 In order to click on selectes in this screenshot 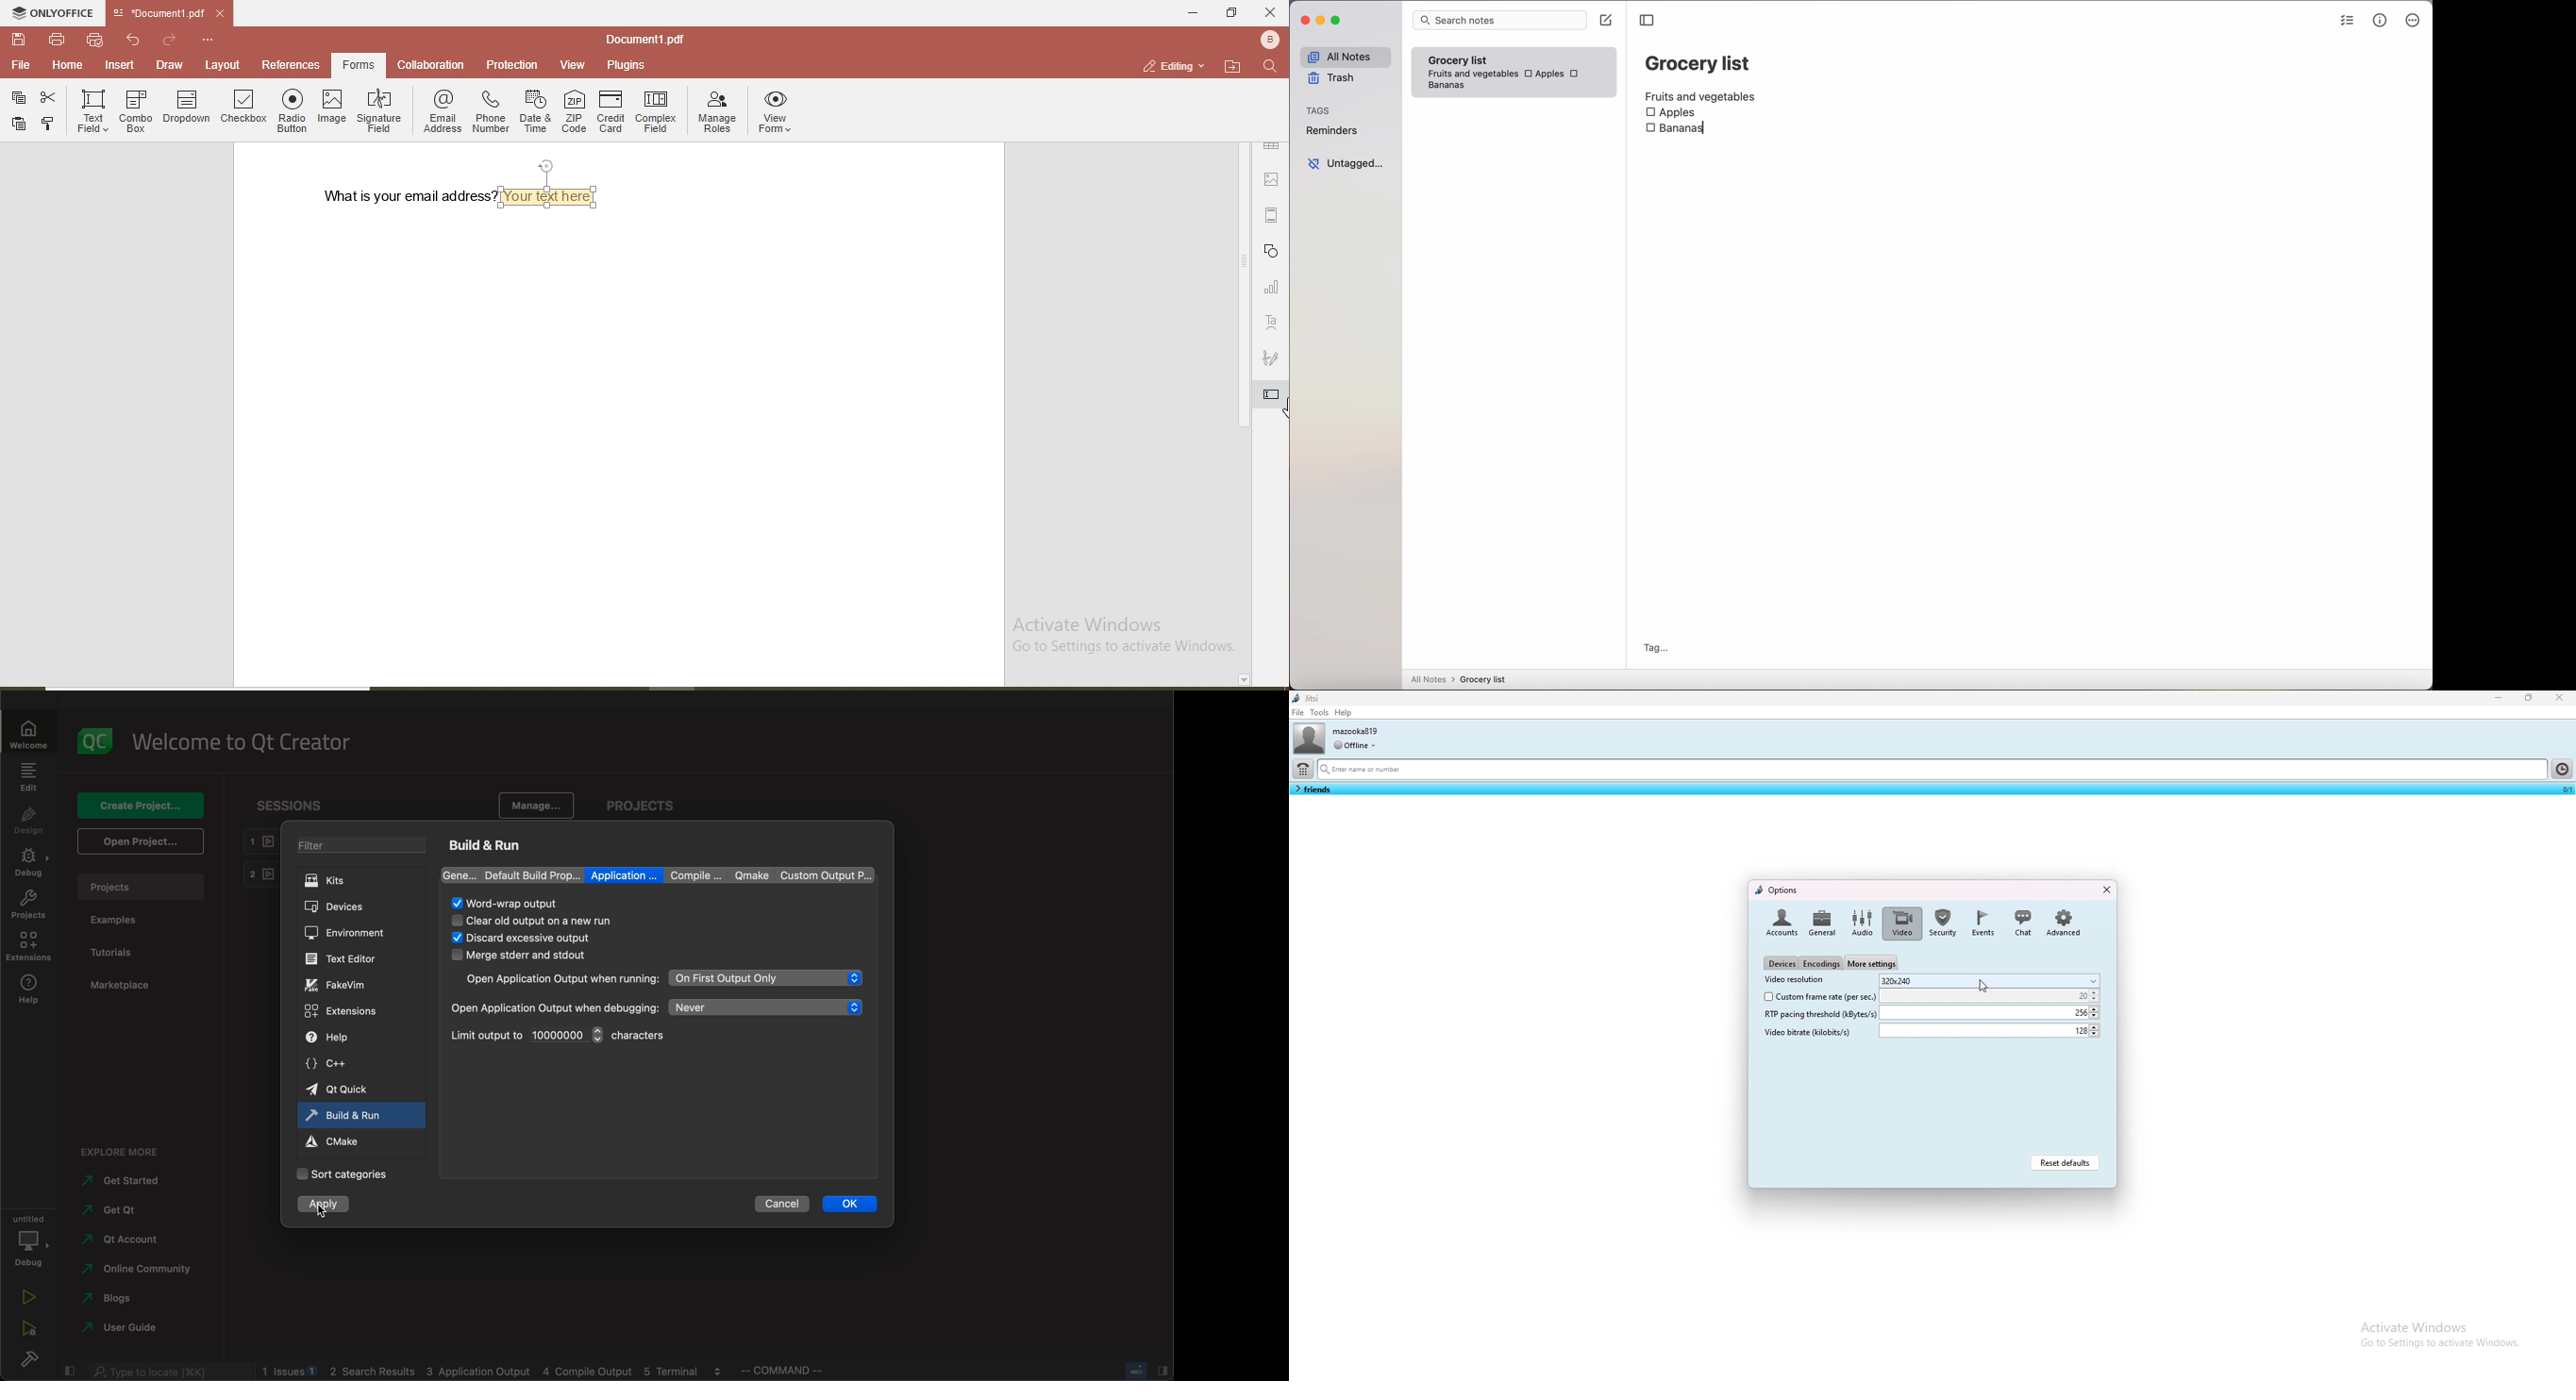, I will do `click(526, 939)`.